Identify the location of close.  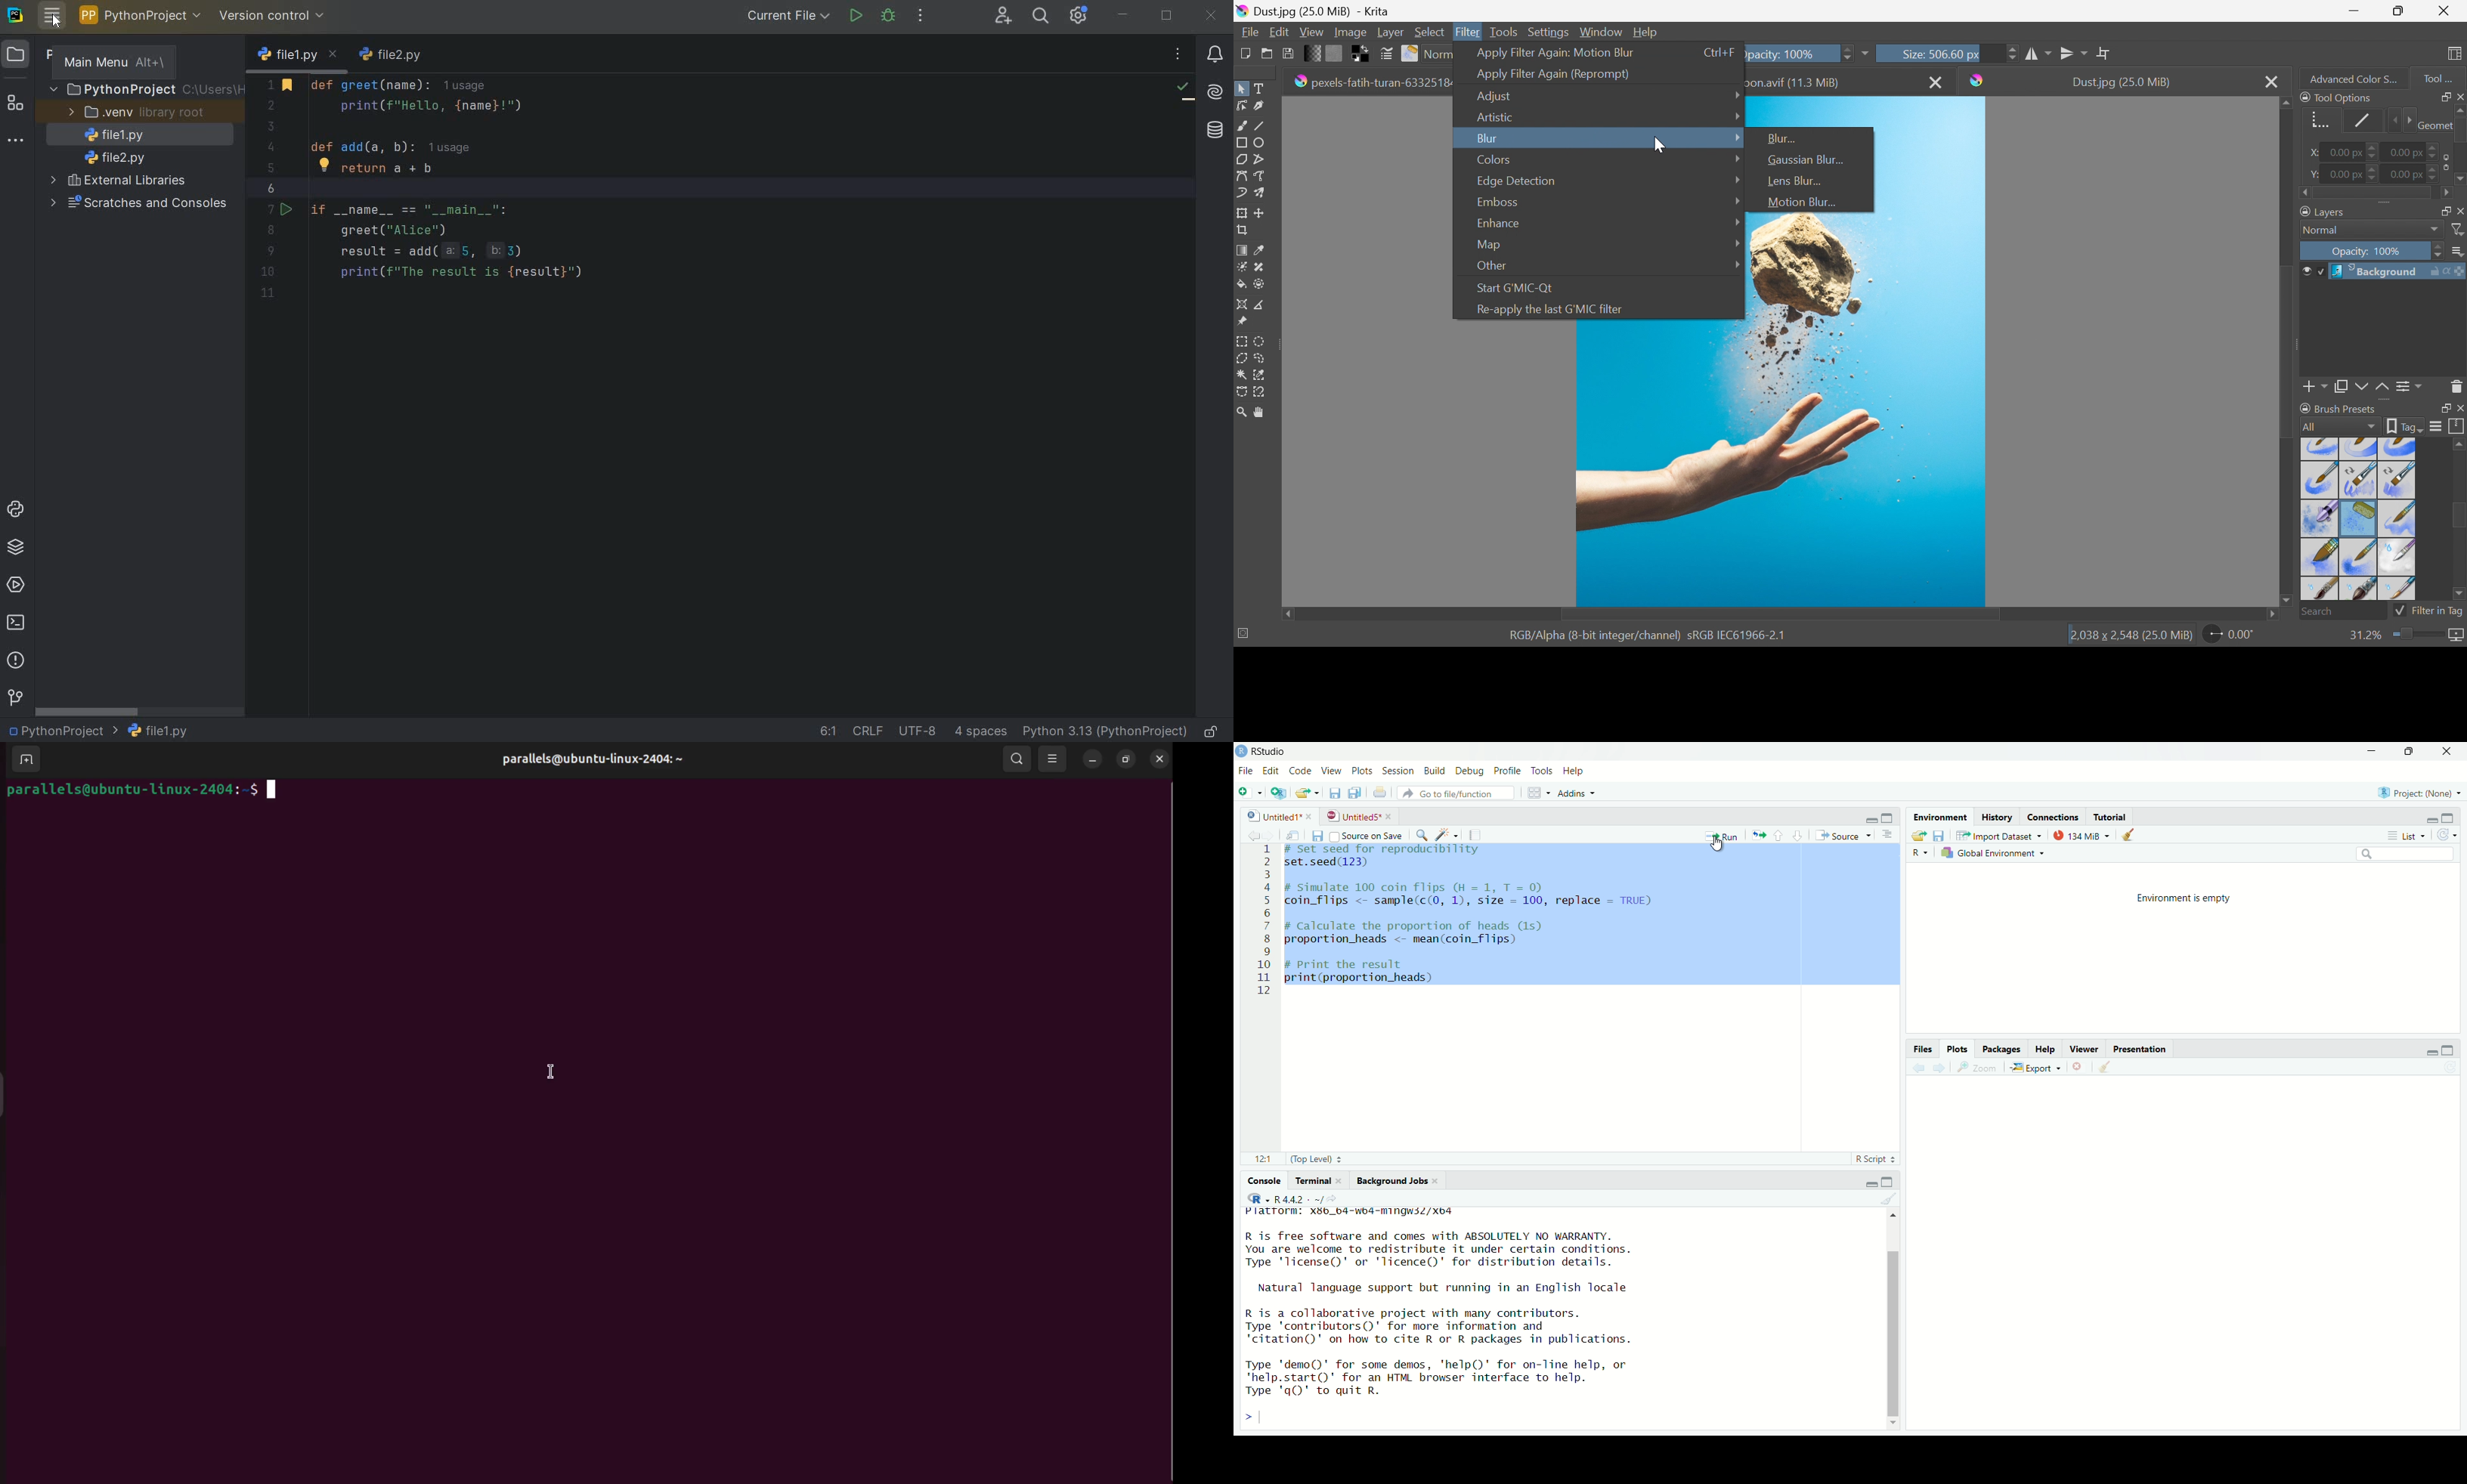
(1310, 815).